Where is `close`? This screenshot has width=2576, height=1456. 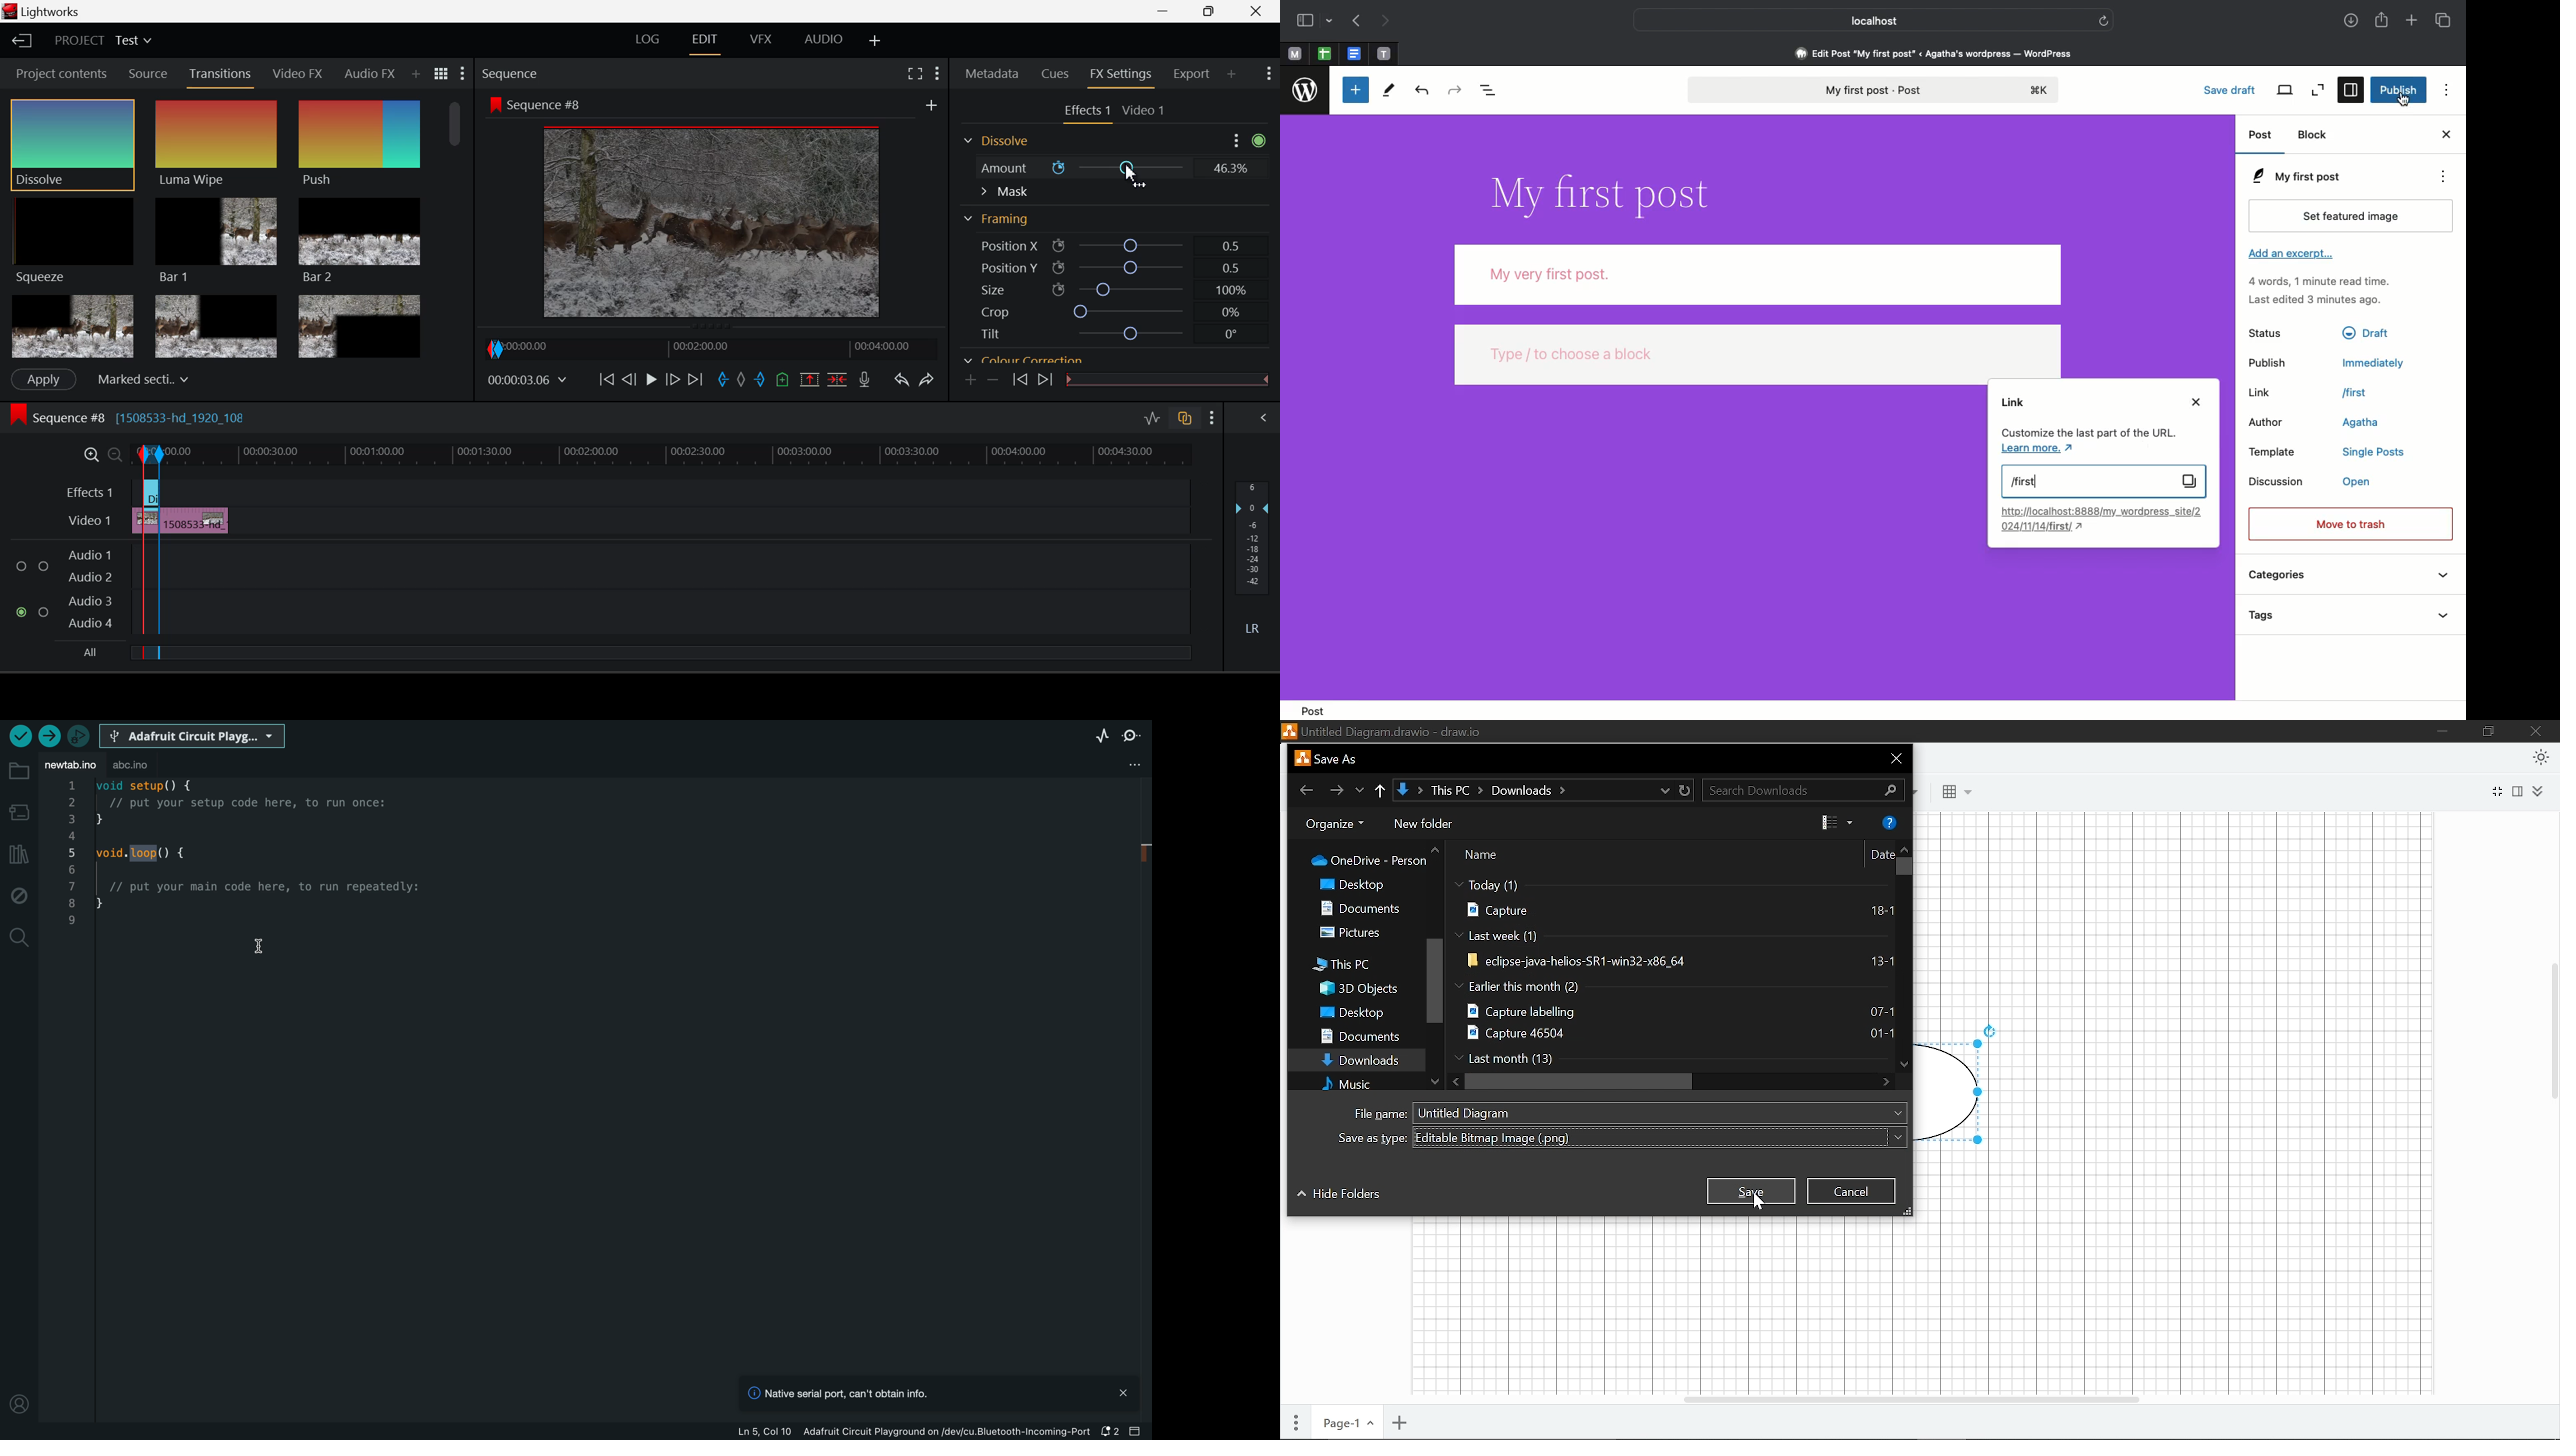
close is located at coordinates (1123, 1392).